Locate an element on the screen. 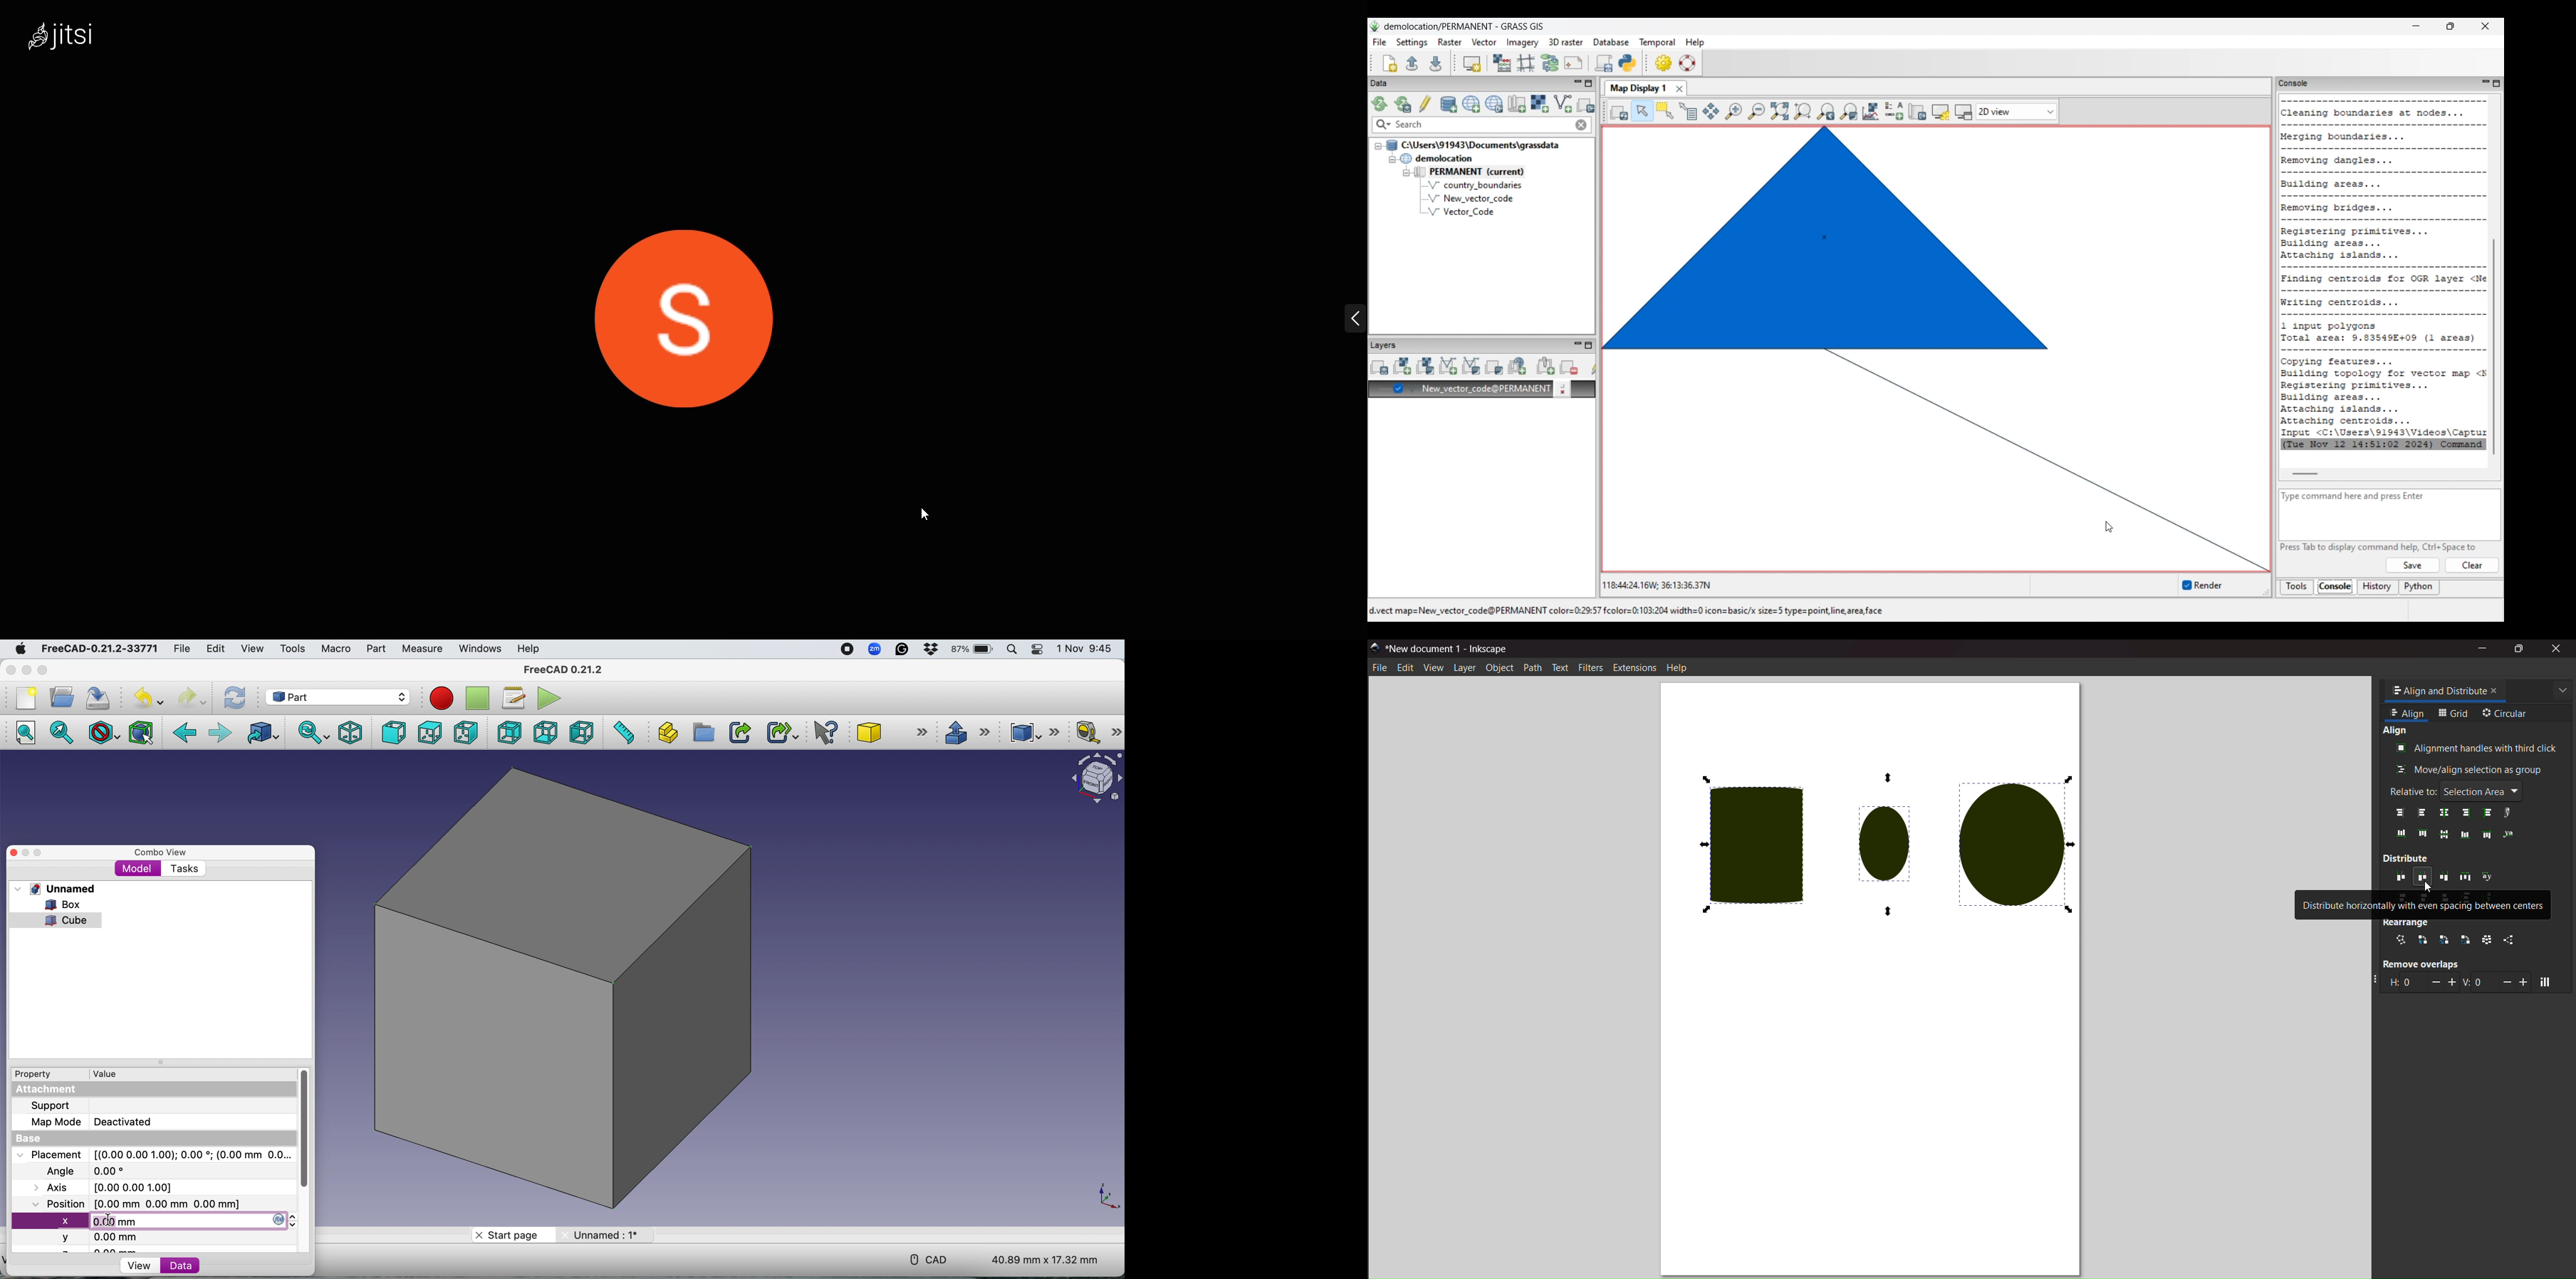 The width and height of the screenshot is (2576, 1288). Undo is located at coordinates (151, 698).